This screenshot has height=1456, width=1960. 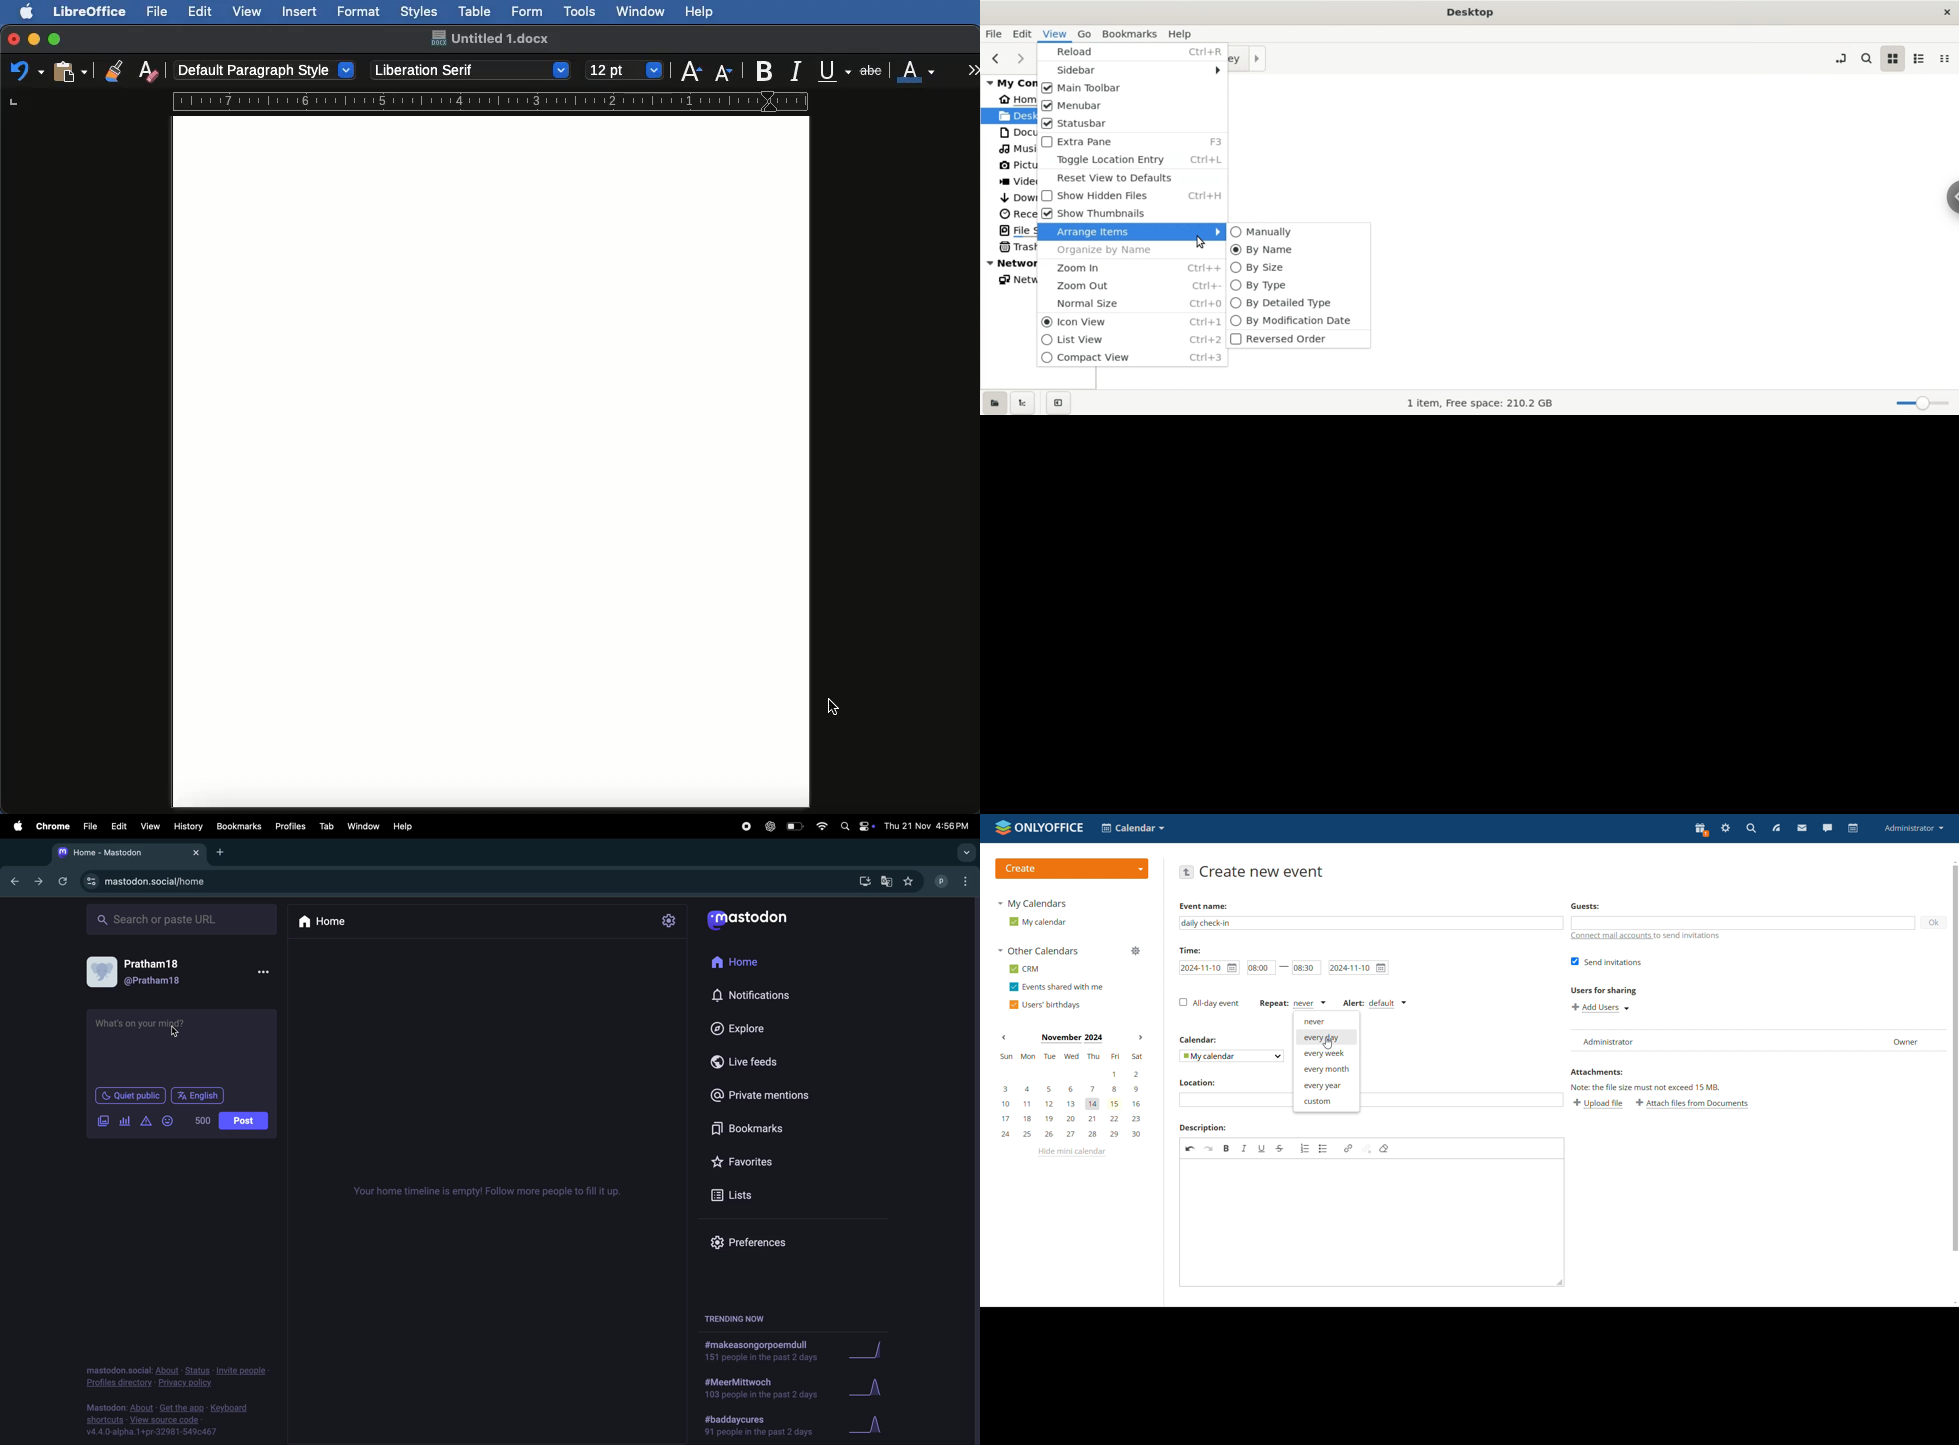 What do you see at coordinates (159, 11) in the screenshot?
I see `File` at bounding box center [159, 11].